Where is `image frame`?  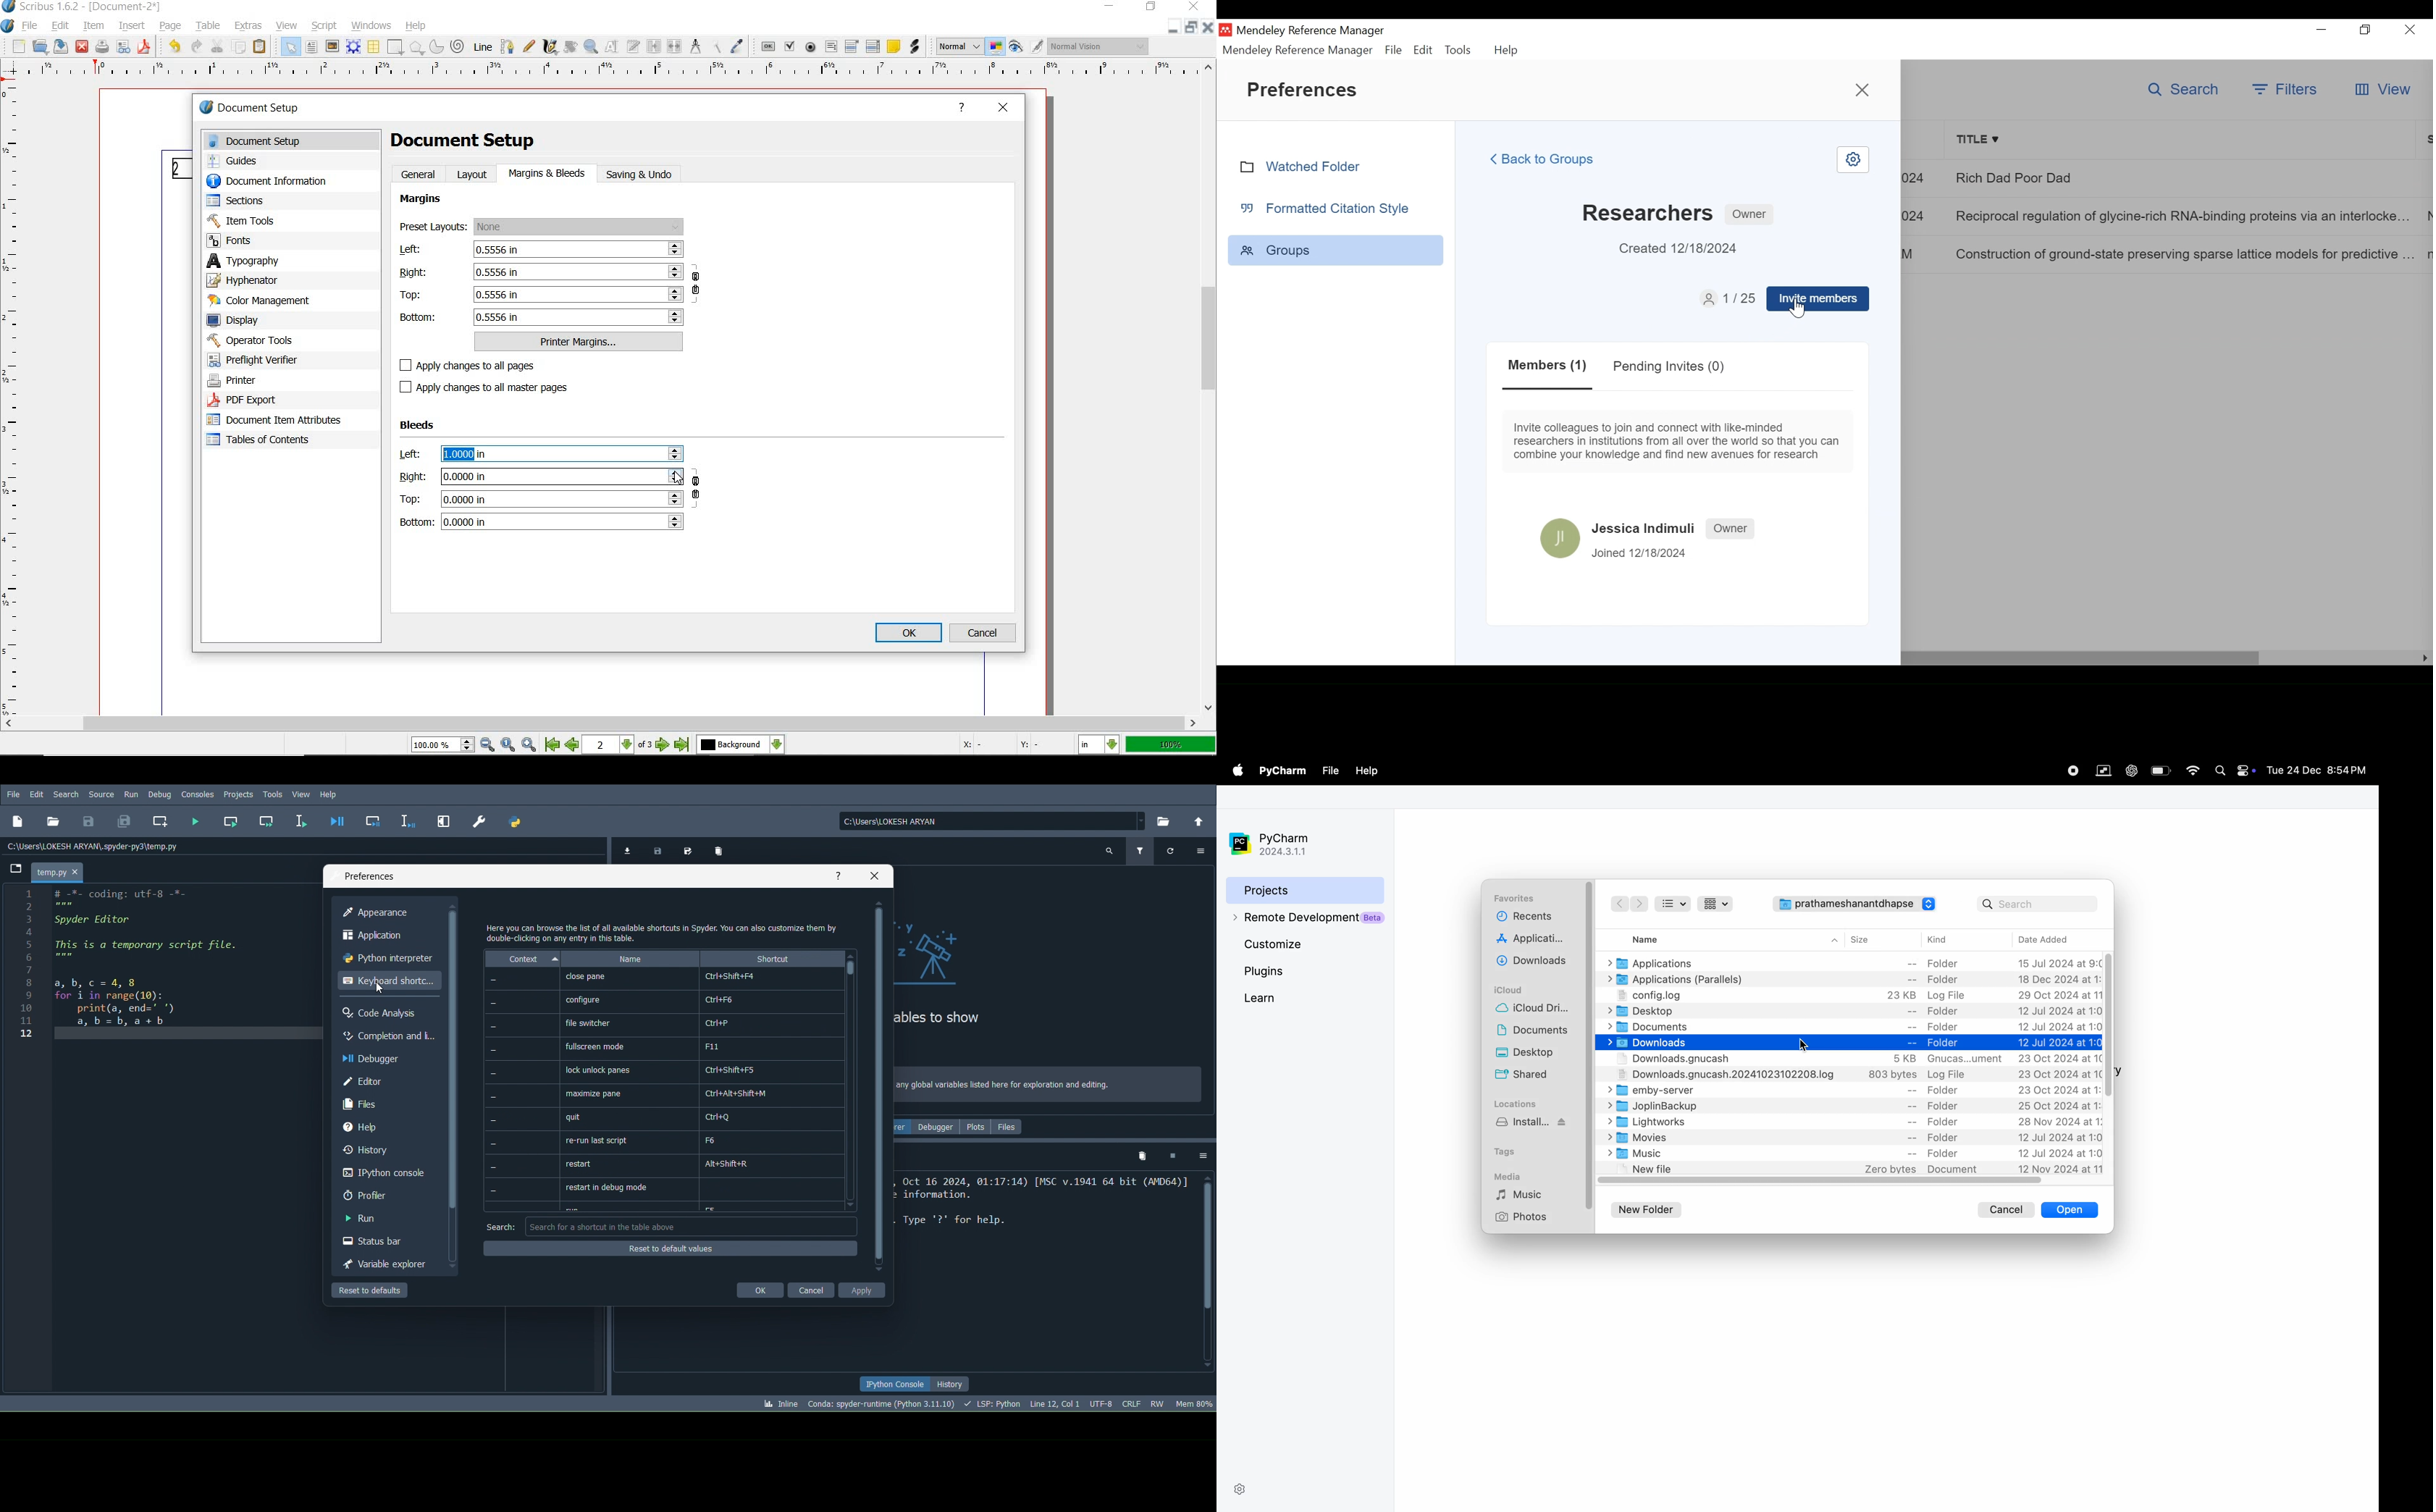
image frame is located at coordinates (331, 47).